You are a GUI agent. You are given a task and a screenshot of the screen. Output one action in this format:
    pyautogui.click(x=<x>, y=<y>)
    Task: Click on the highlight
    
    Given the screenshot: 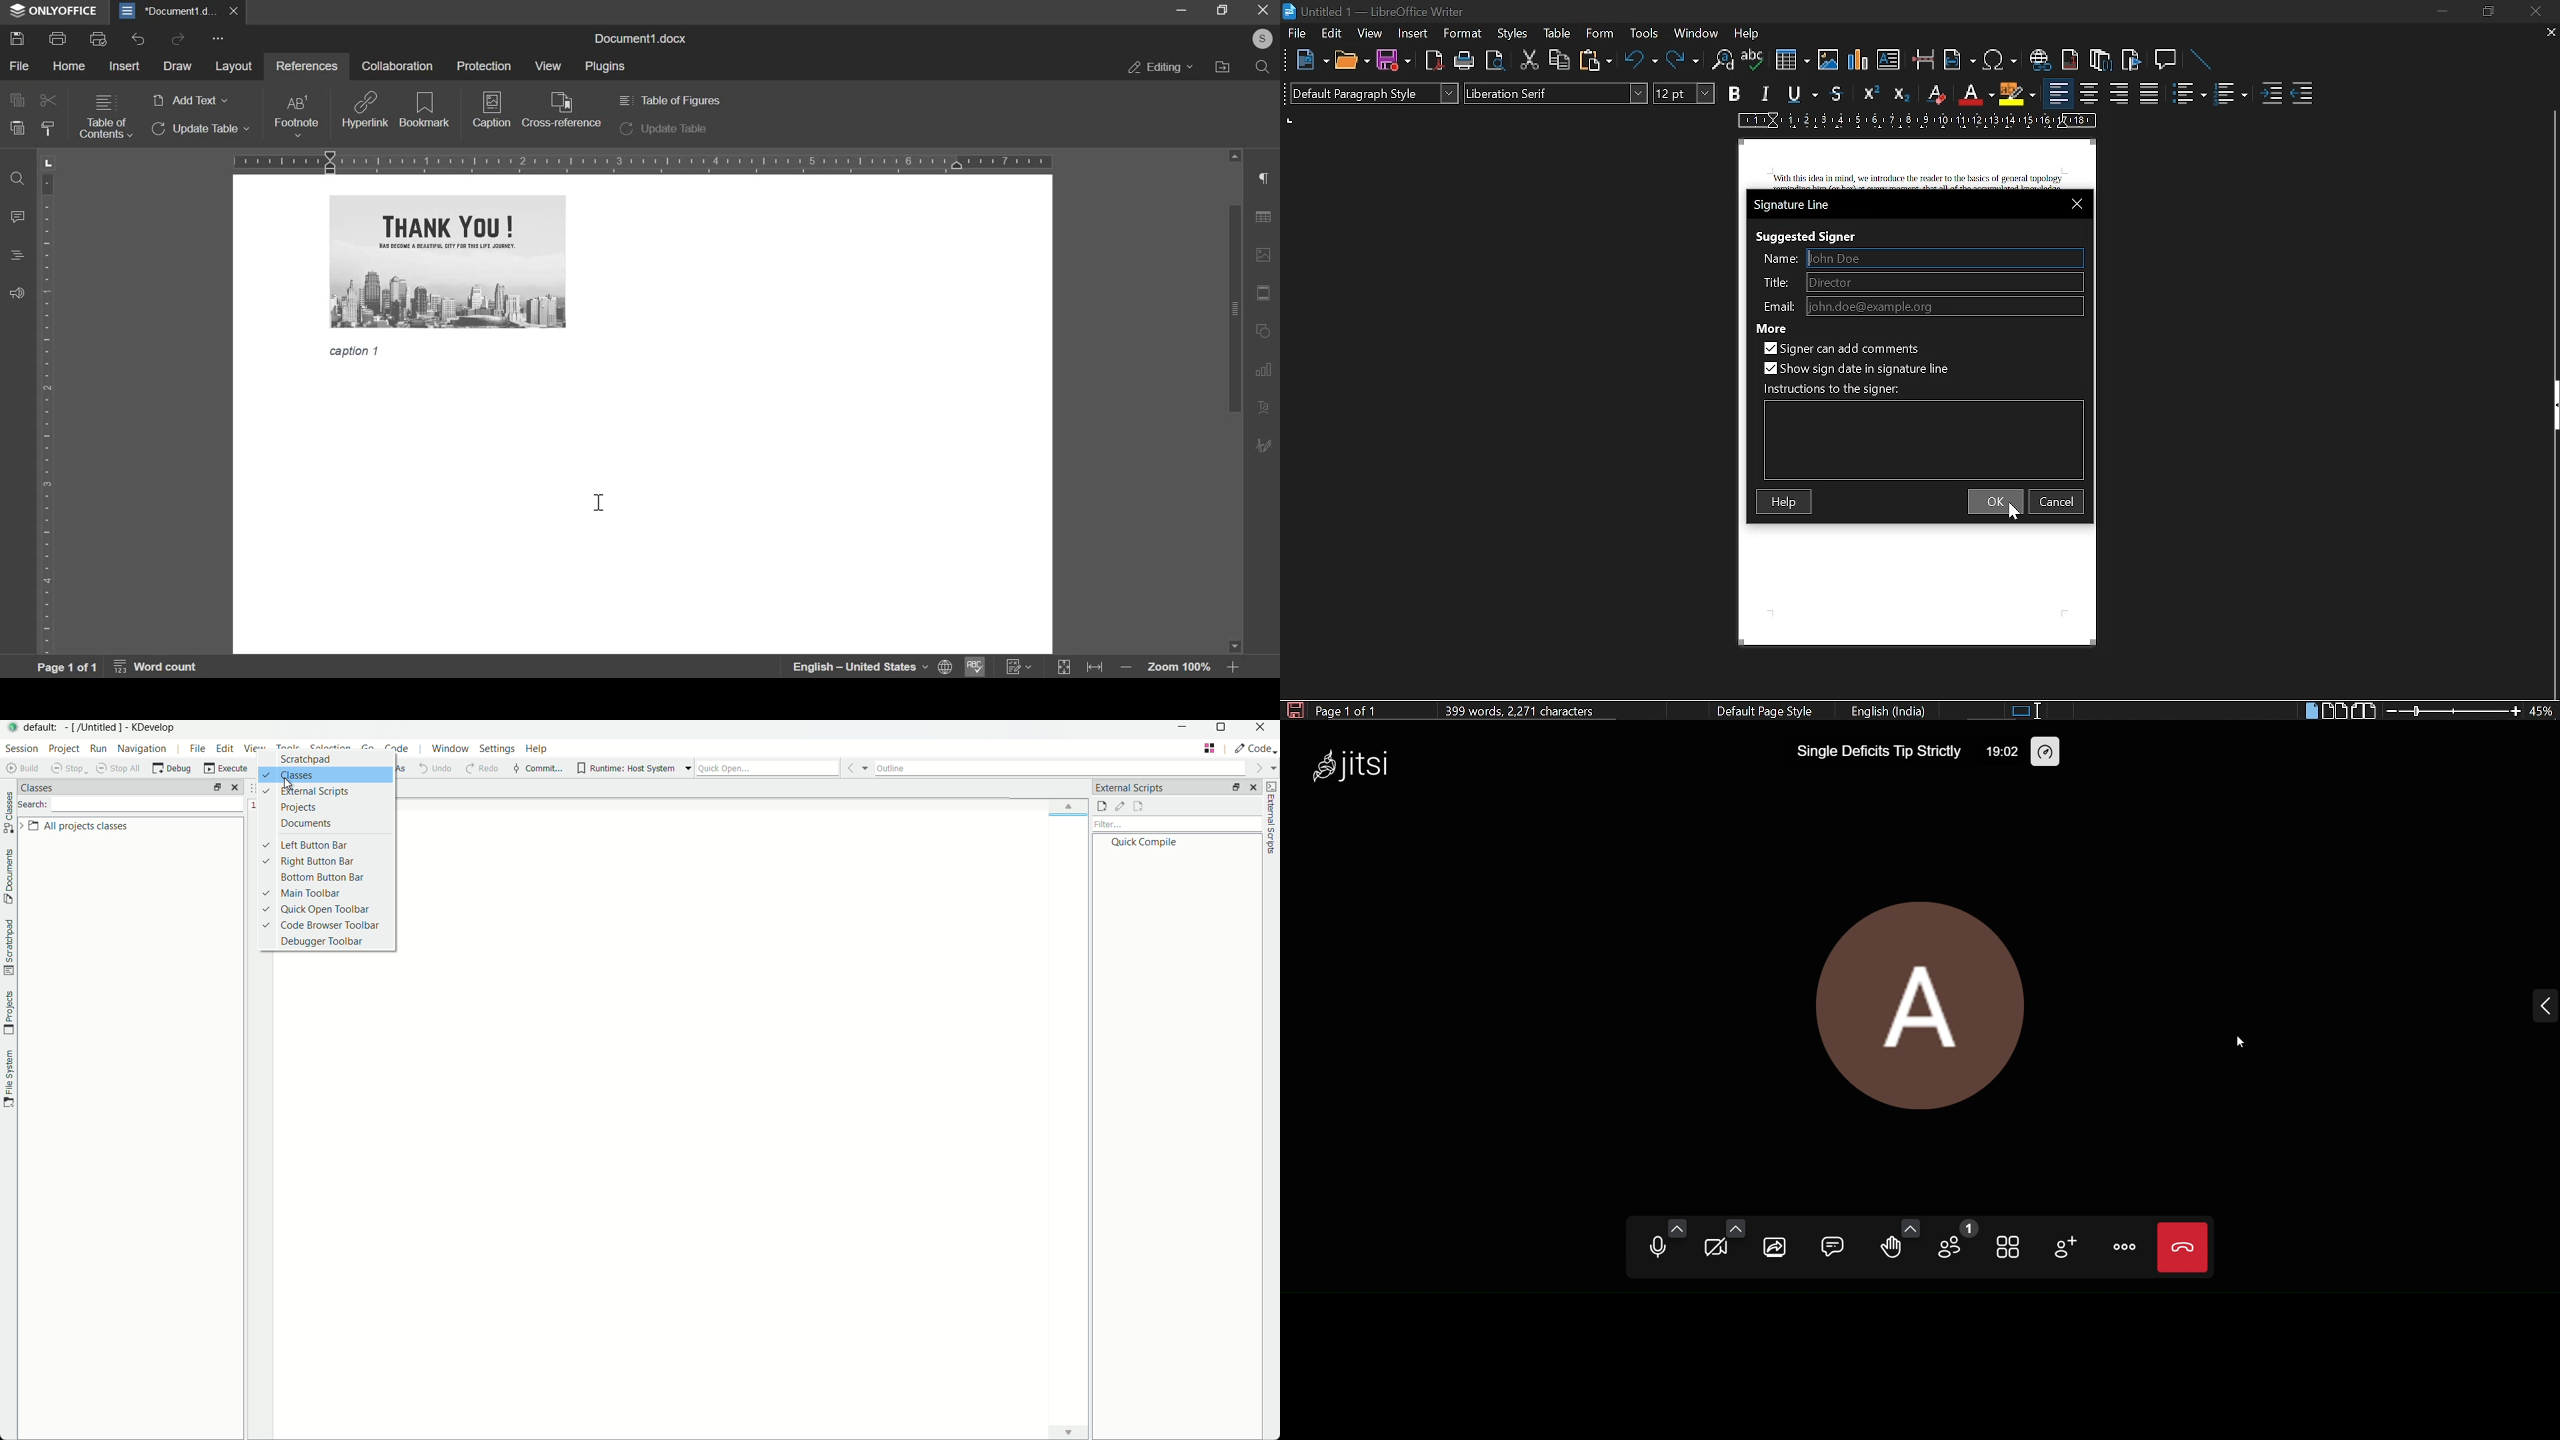 What is the action you would take?
    pyautogui.click(x=2017, y=94)
    